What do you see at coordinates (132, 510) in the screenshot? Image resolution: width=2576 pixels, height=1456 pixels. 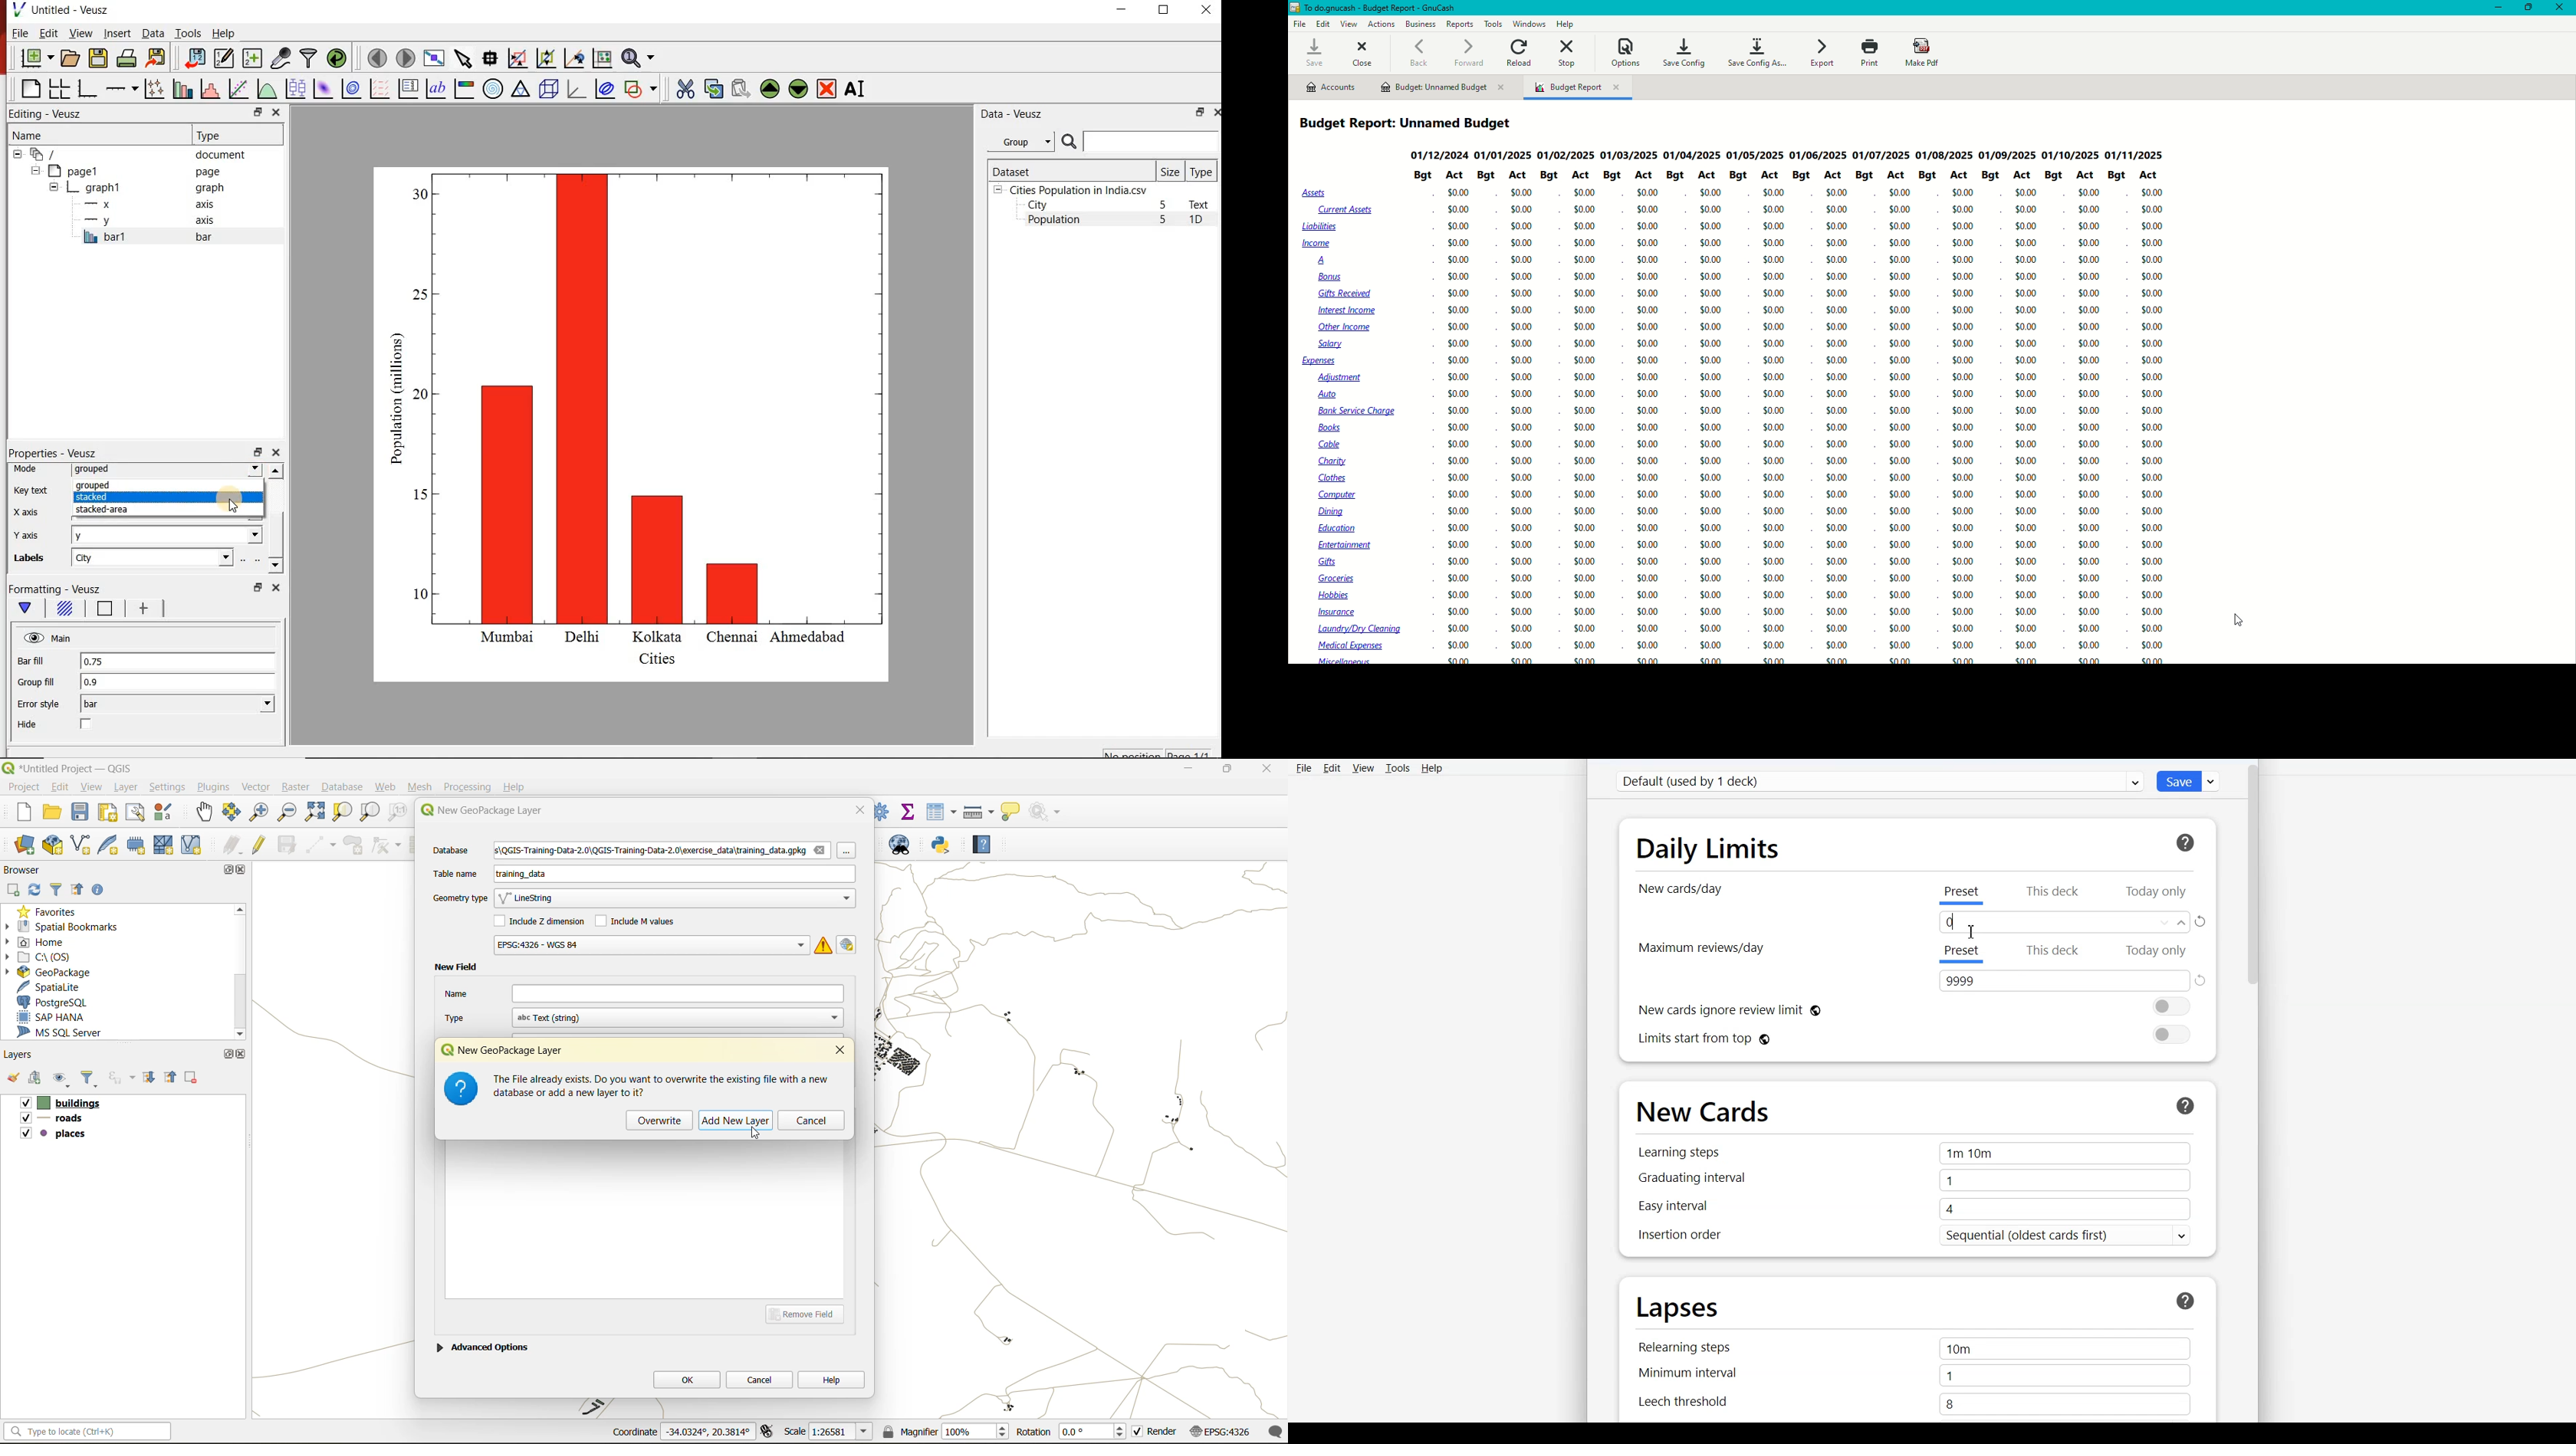 I see `stacked area` at bounding box center [132, 510].